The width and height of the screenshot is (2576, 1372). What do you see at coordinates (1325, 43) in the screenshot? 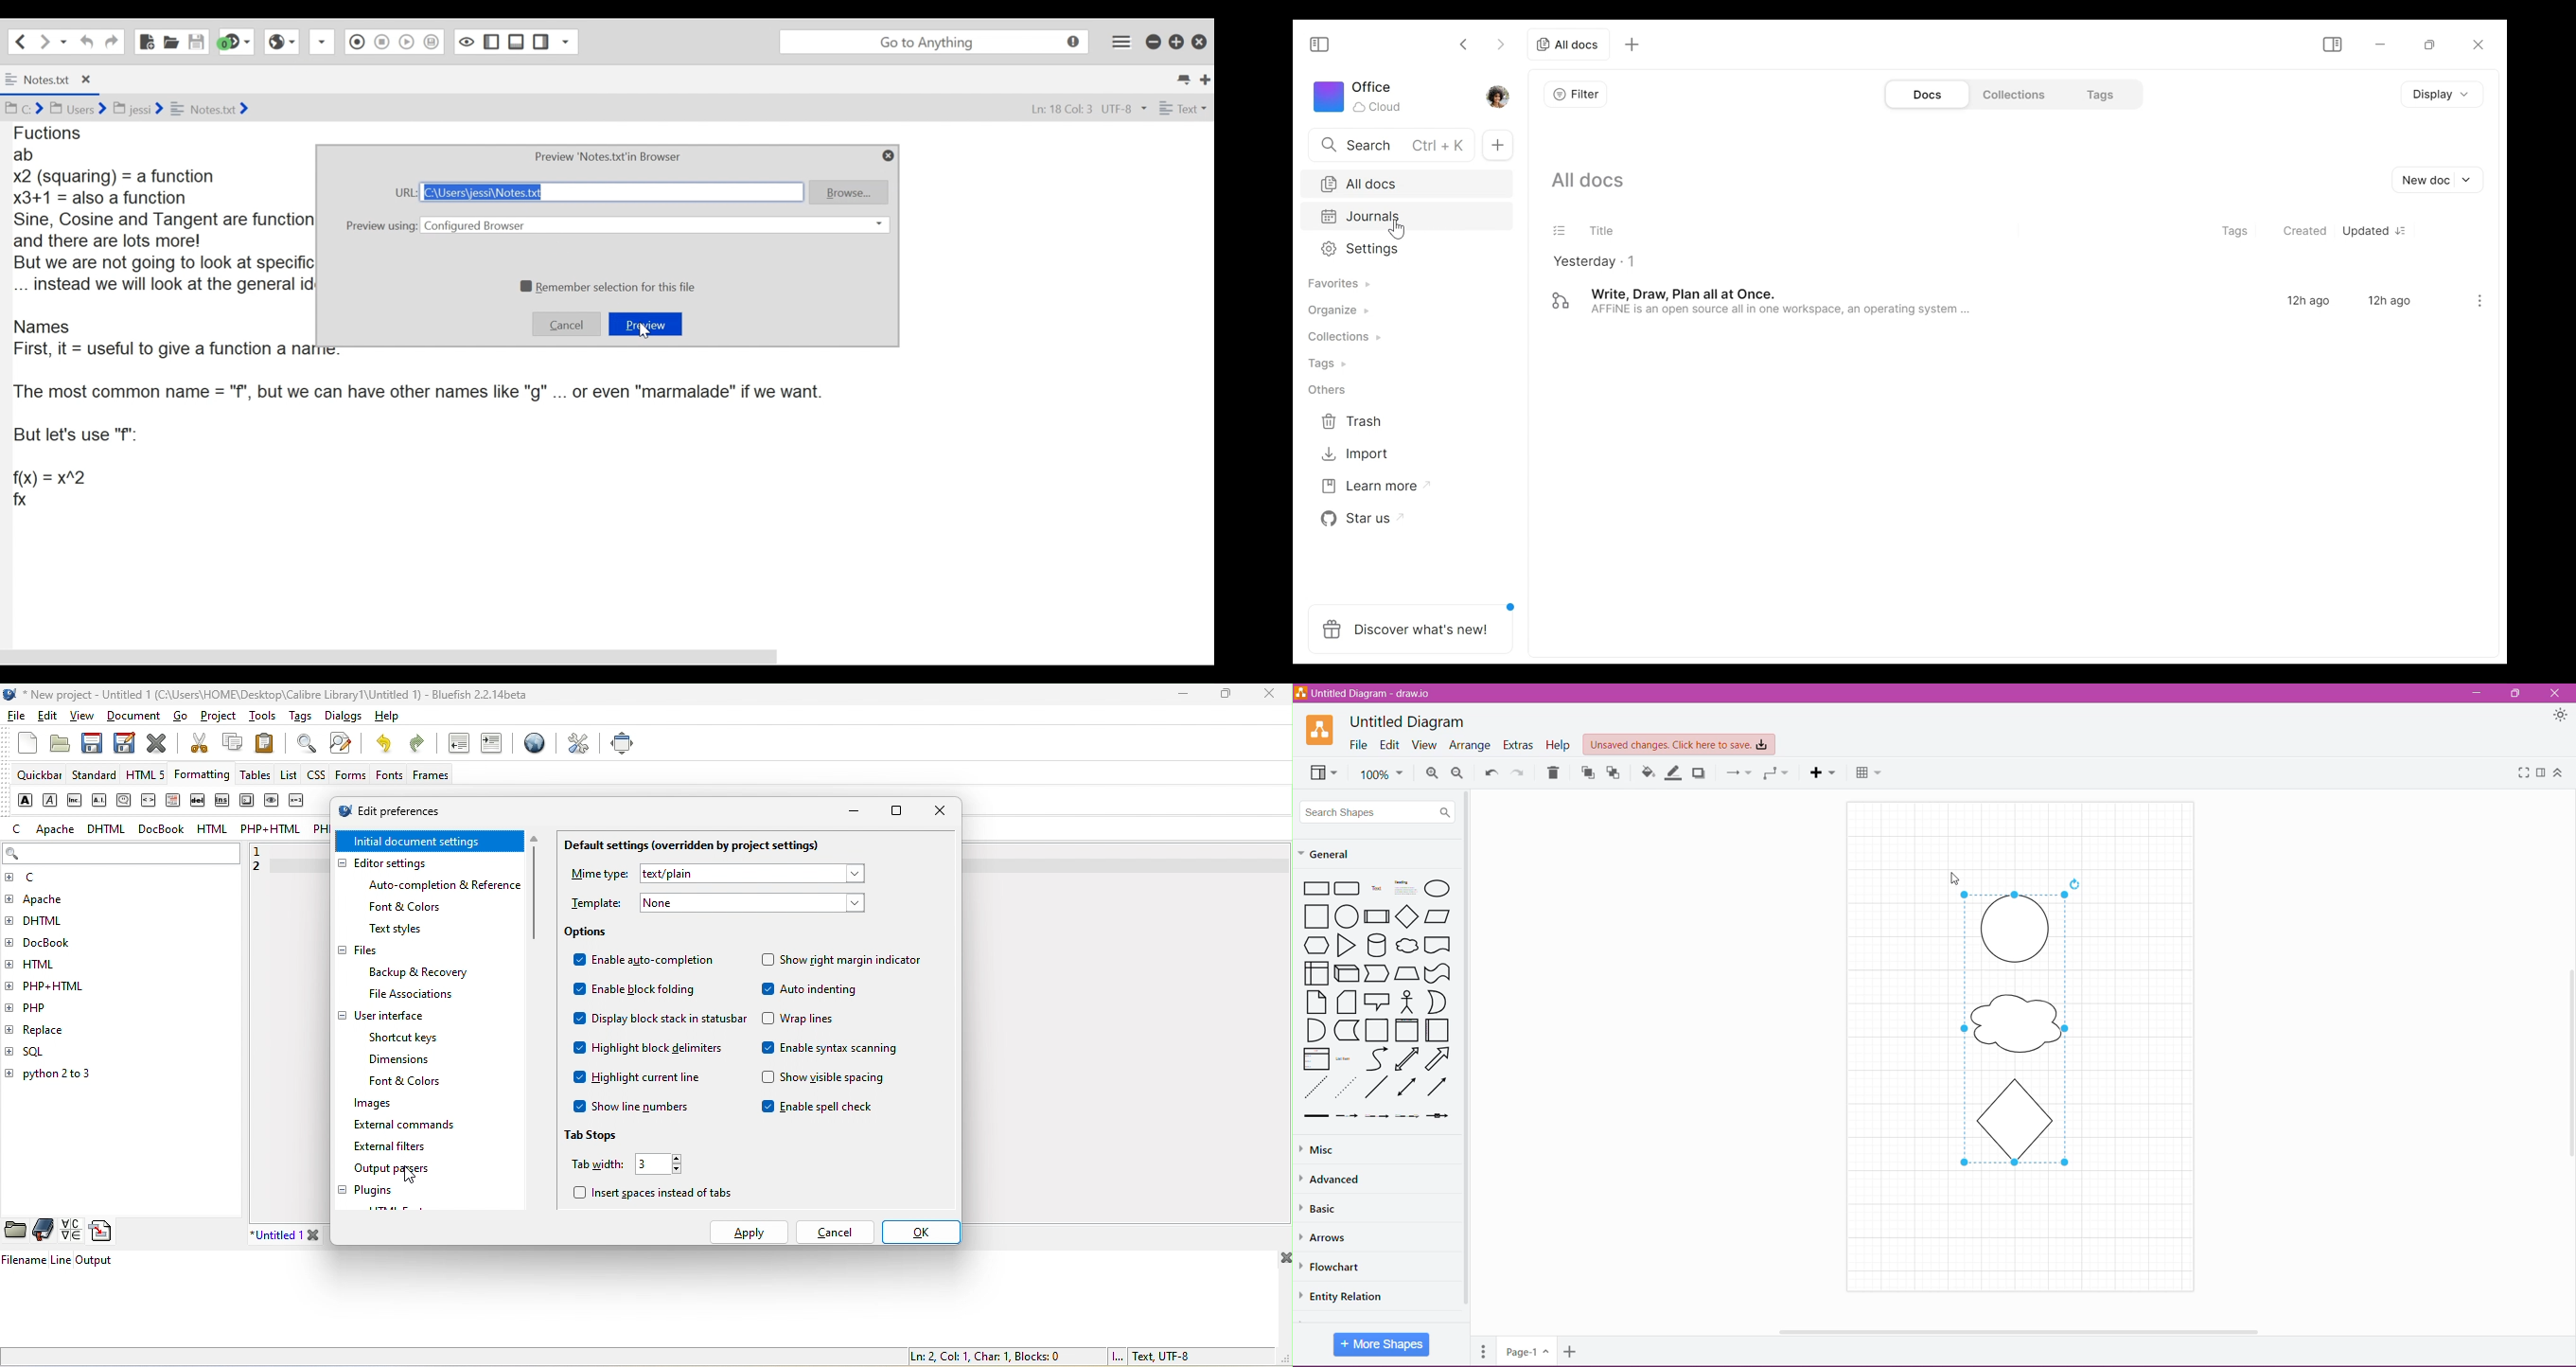
I see `Show/Hide Sidebar` at bounding box center [1325, 43].